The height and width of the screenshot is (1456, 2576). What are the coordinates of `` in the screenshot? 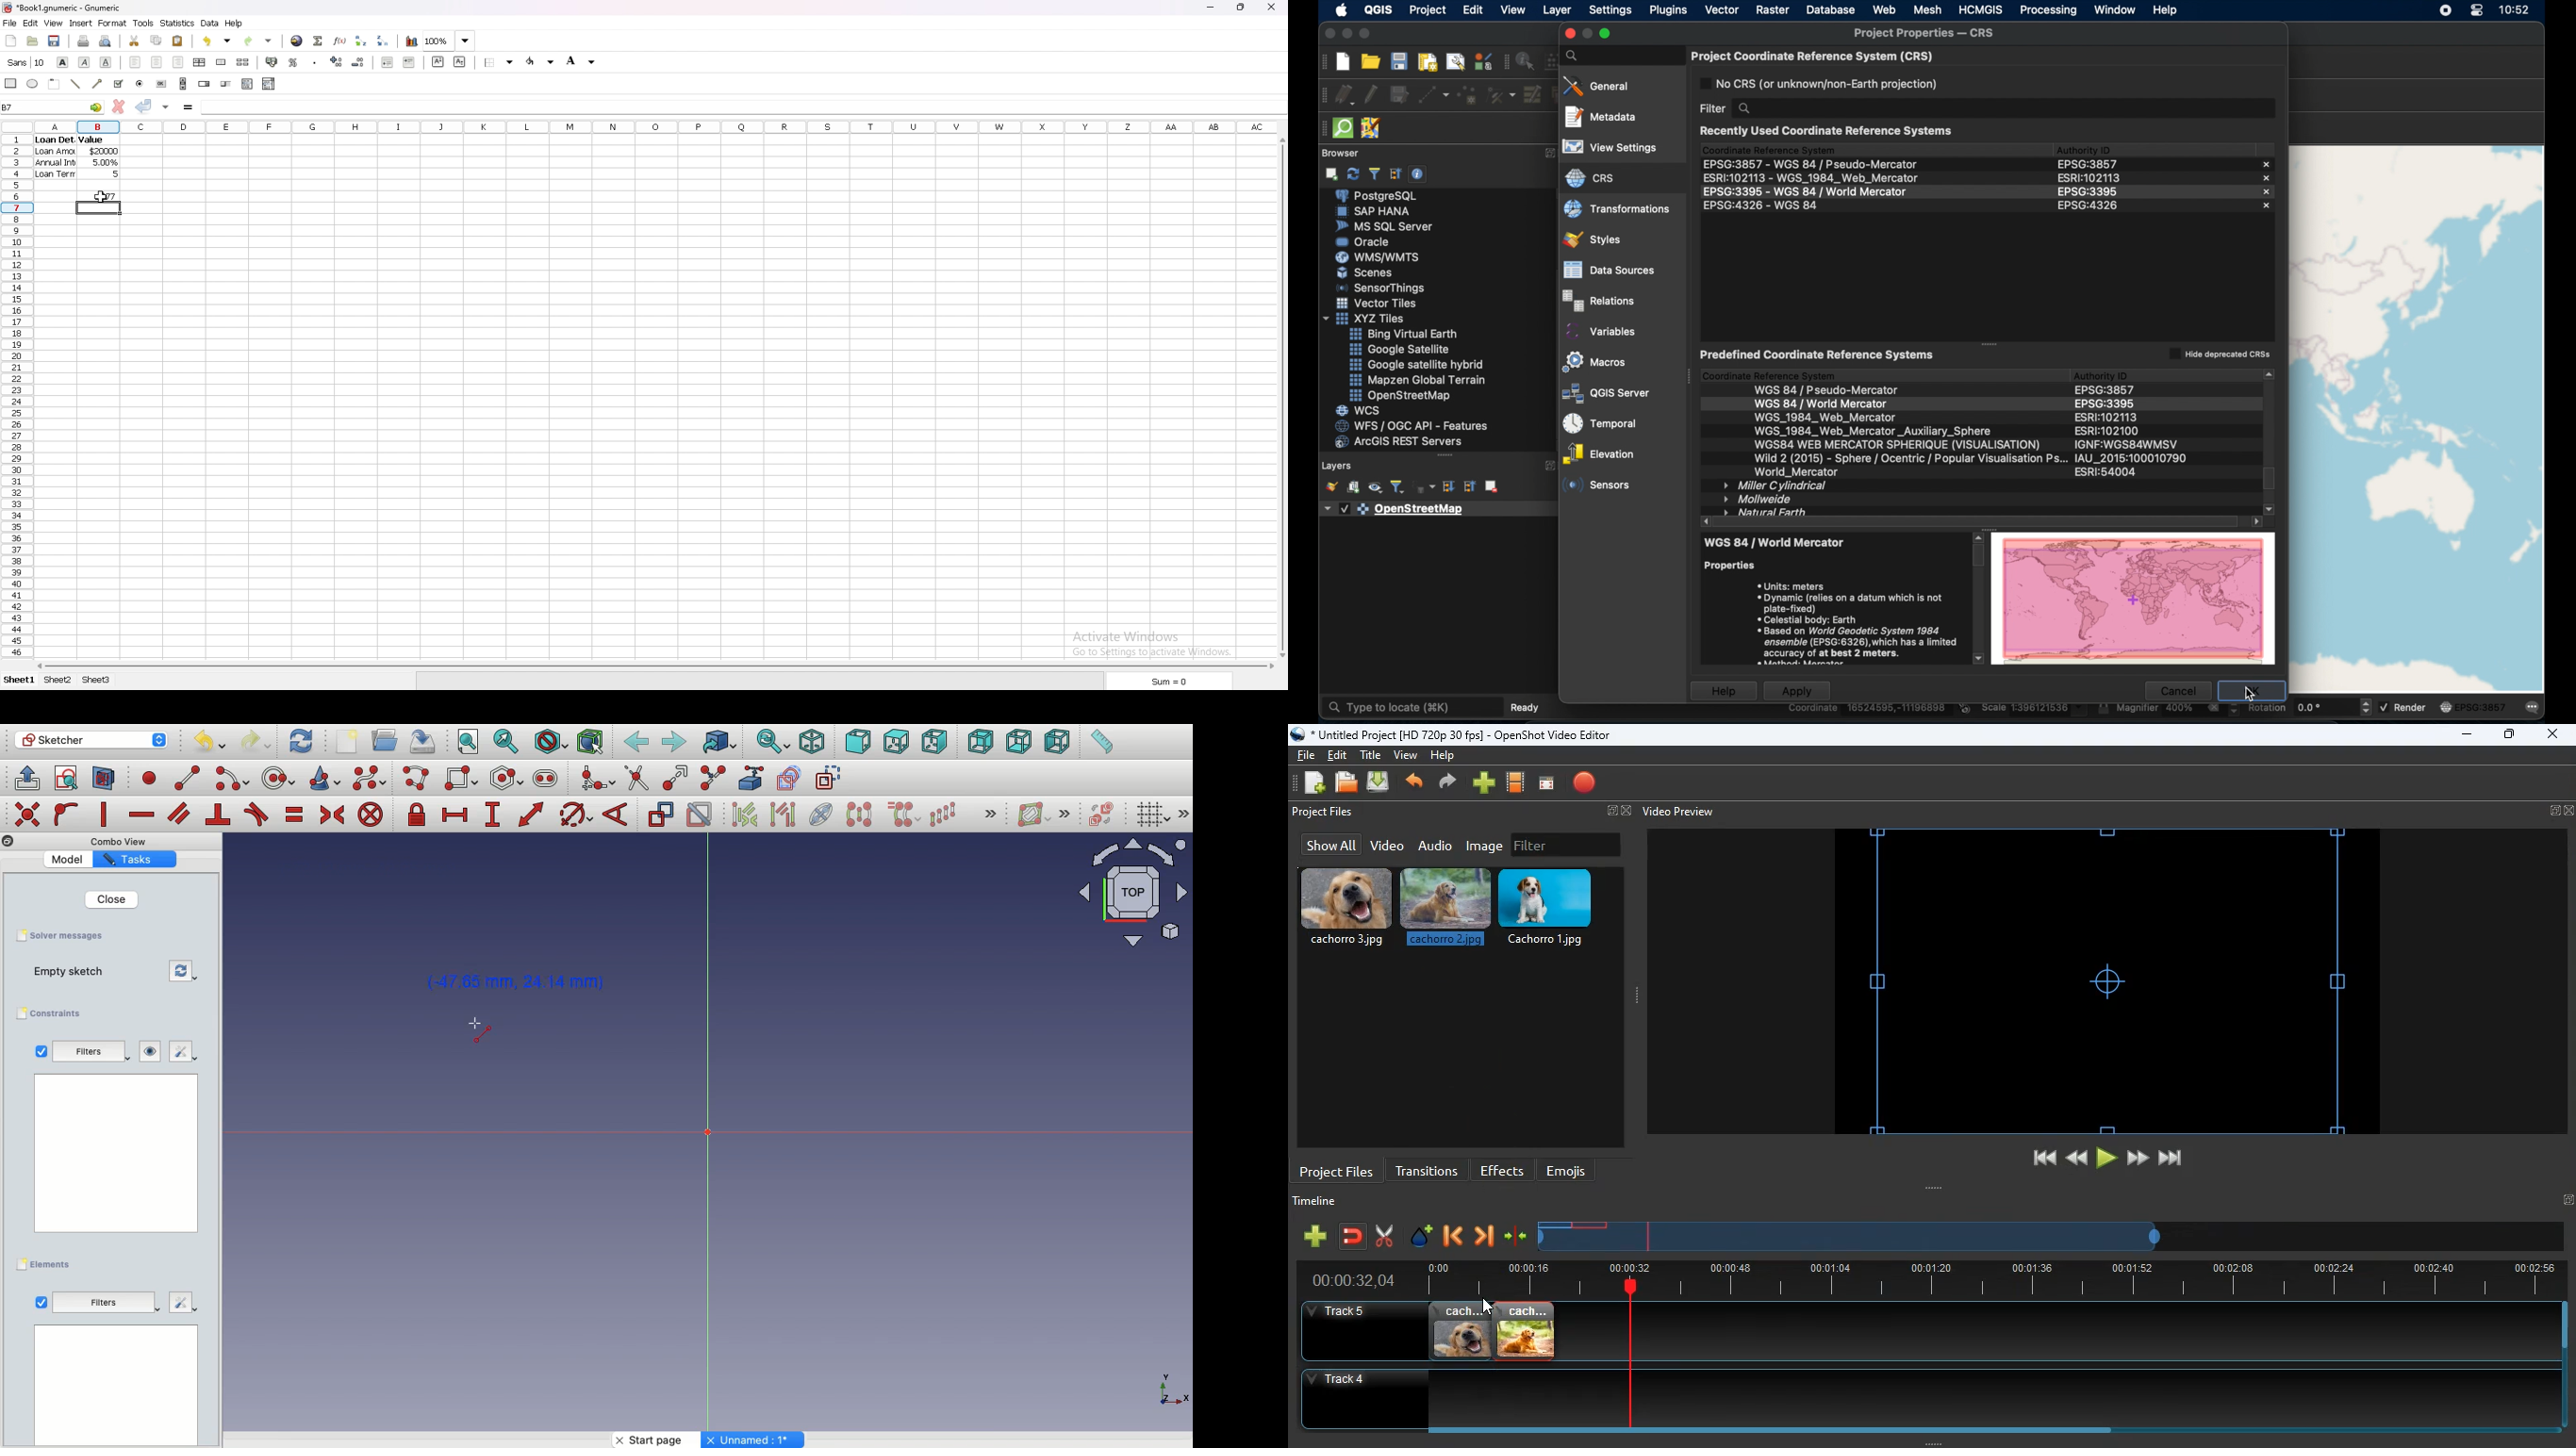 It's located at (1371, 274).